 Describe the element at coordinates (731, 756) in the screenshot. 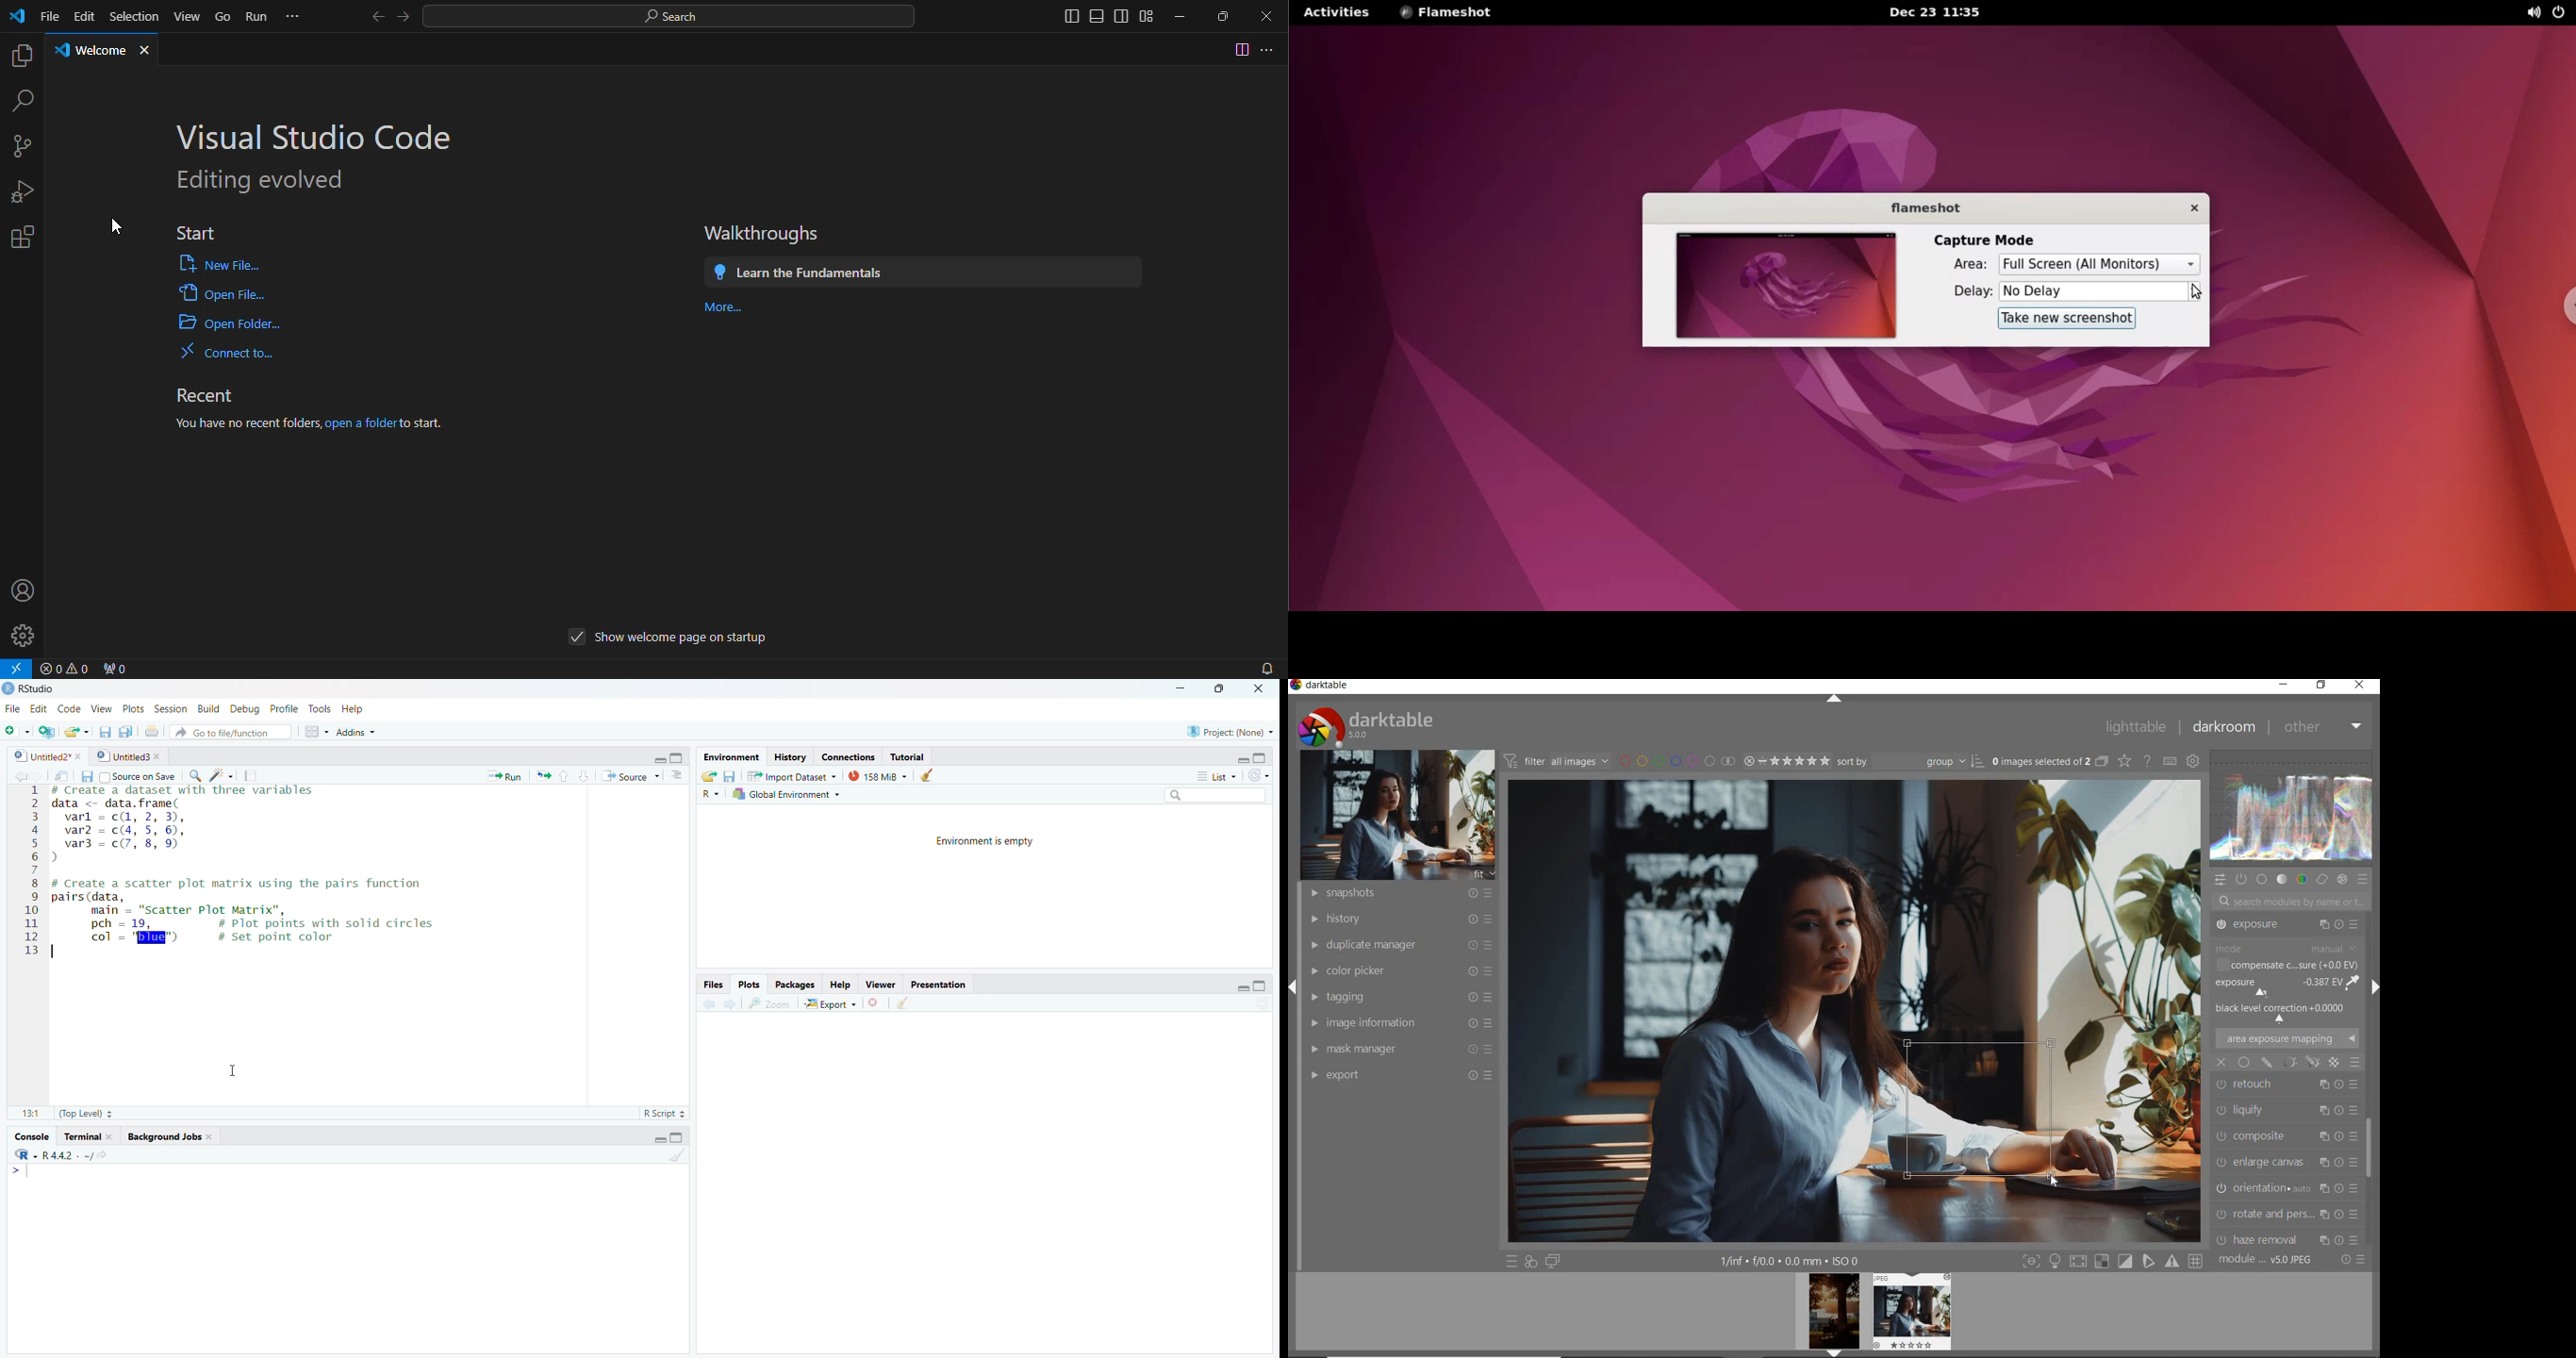

I see `Environment` at that location.